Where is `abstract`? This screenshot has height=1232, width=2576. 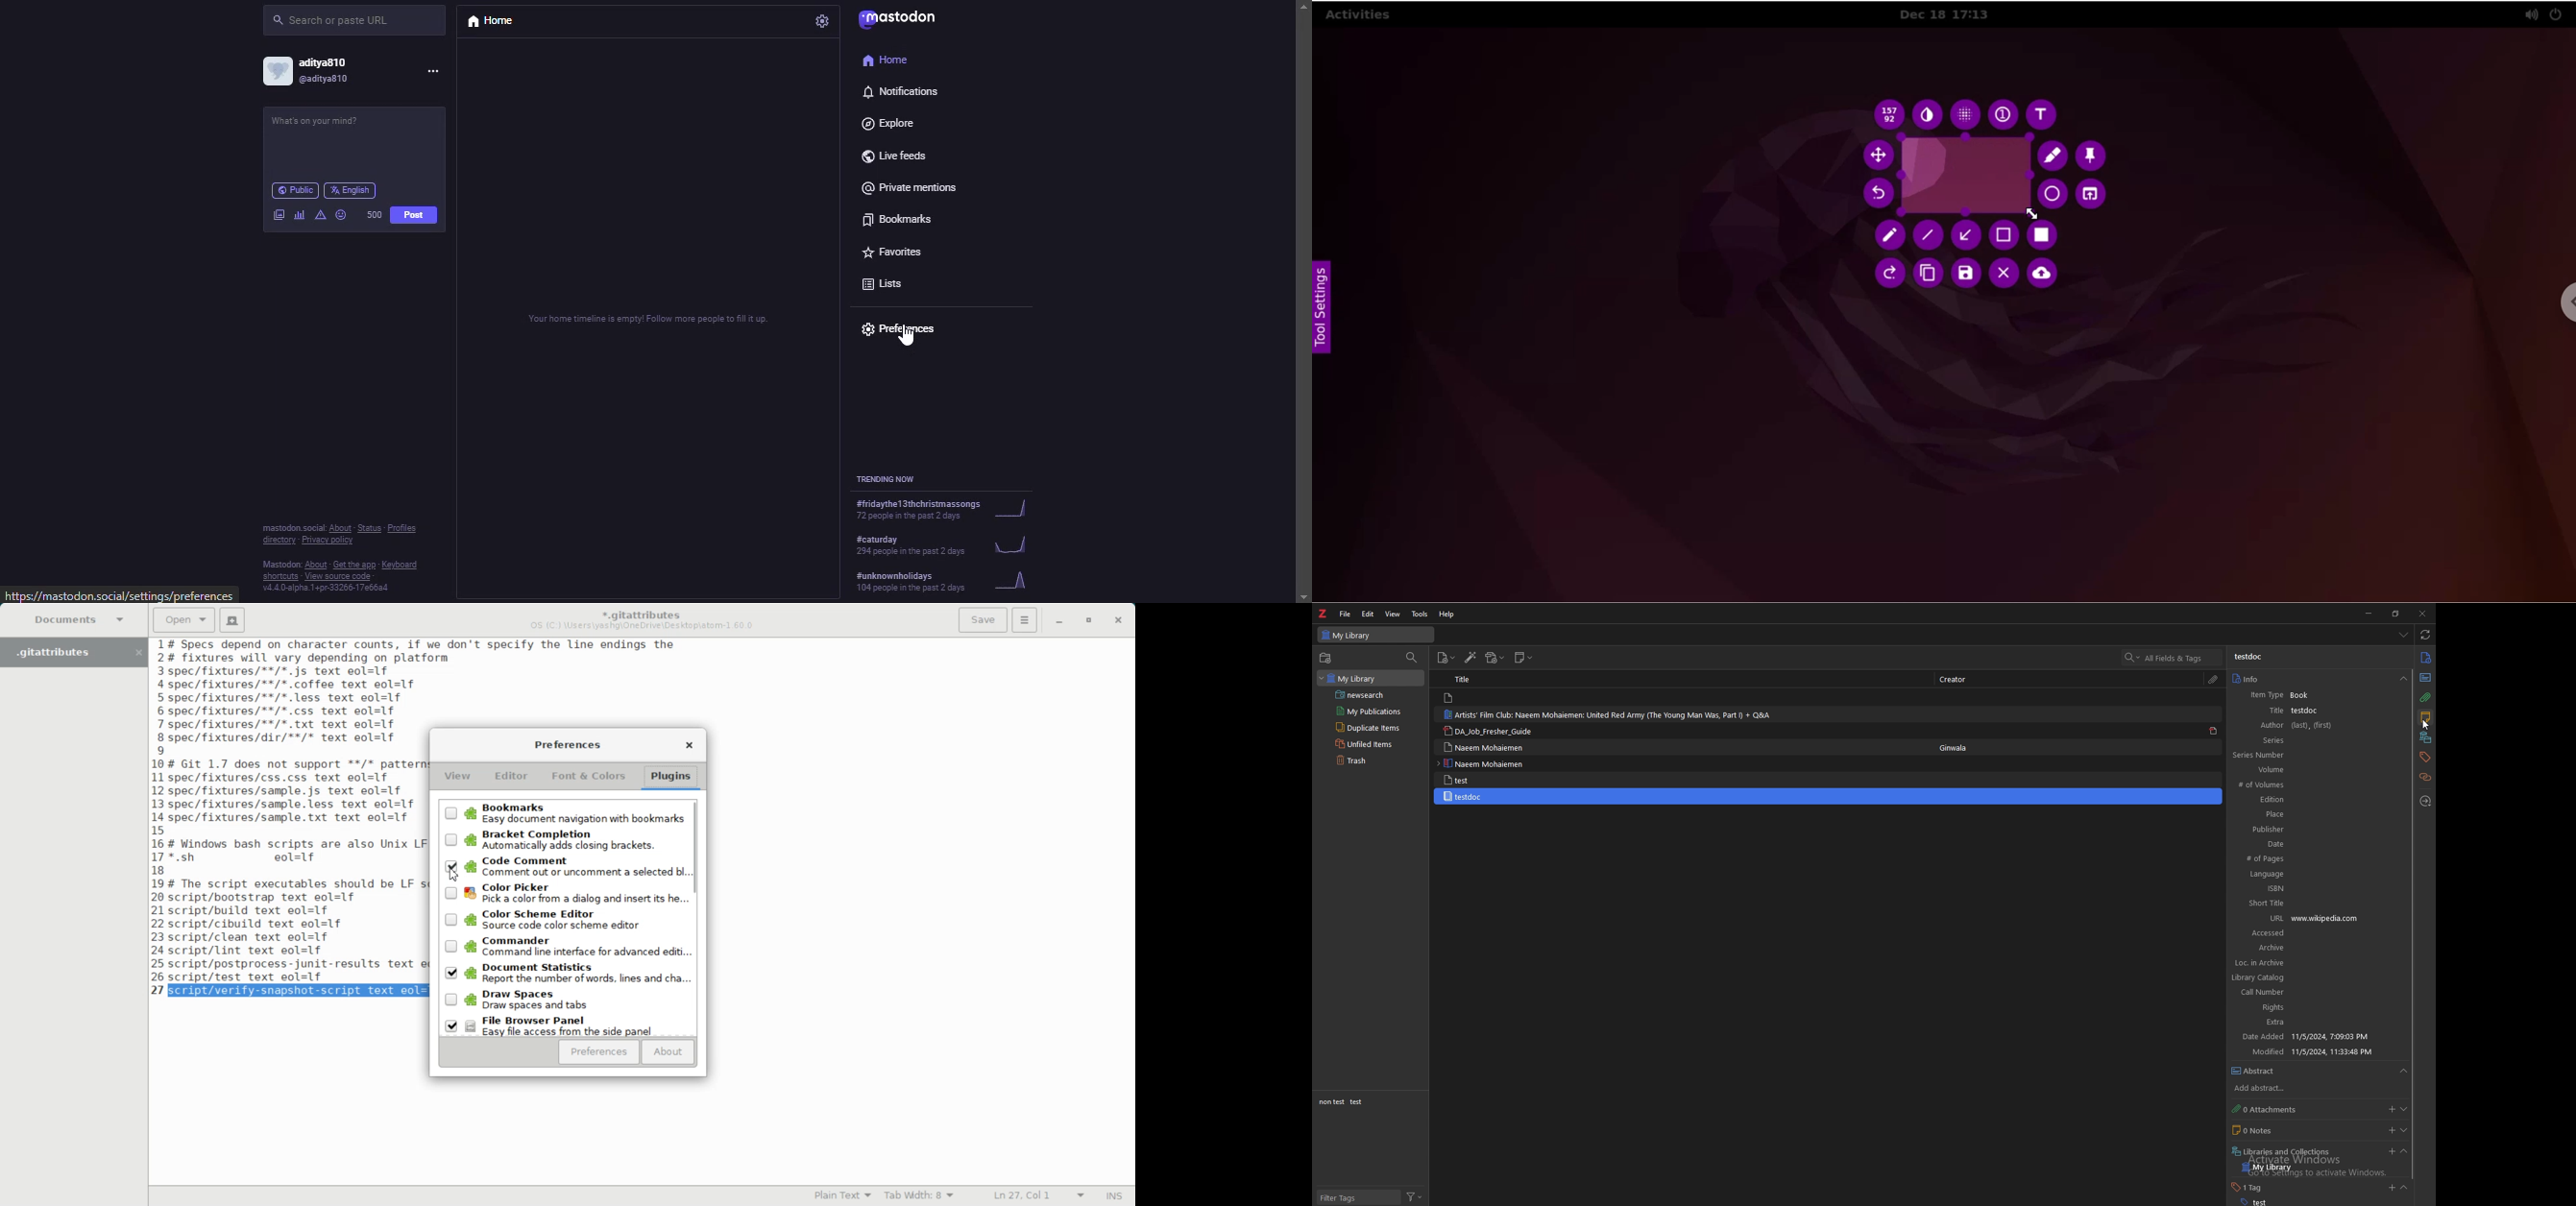
abstract is located at coordinates (2426, 679).